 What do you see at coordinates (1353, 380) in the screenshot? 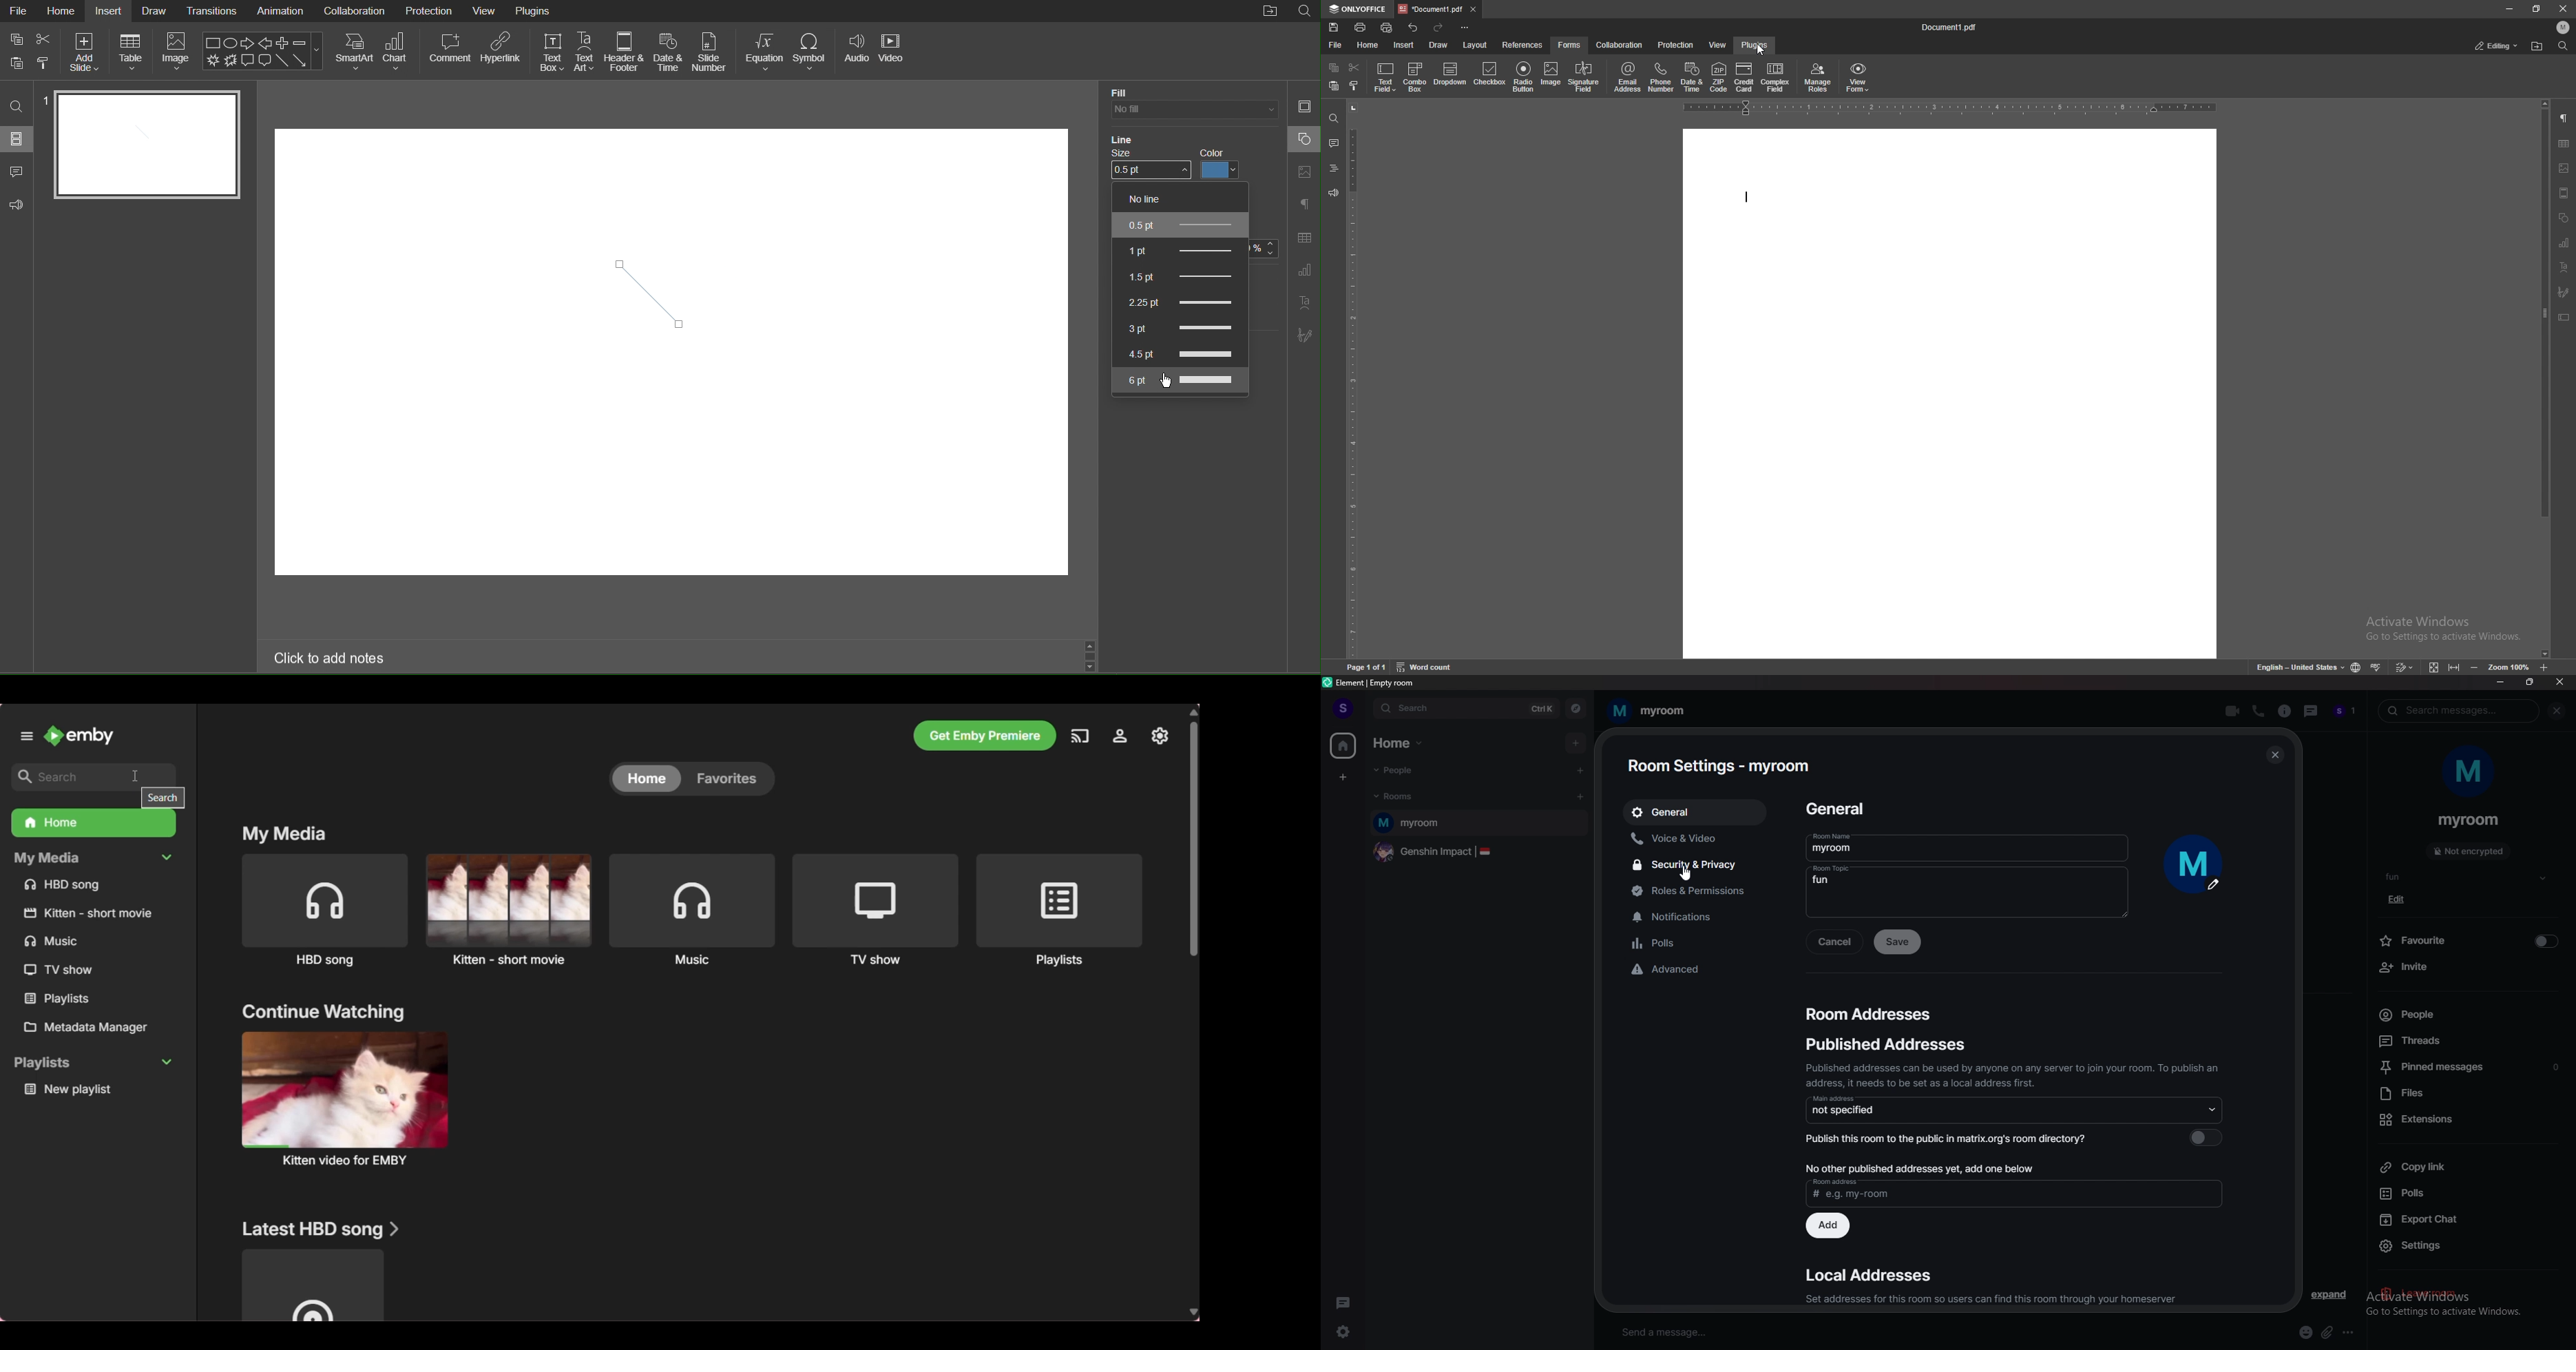
I see `vertical scale` at bounding box center [1353, 380].